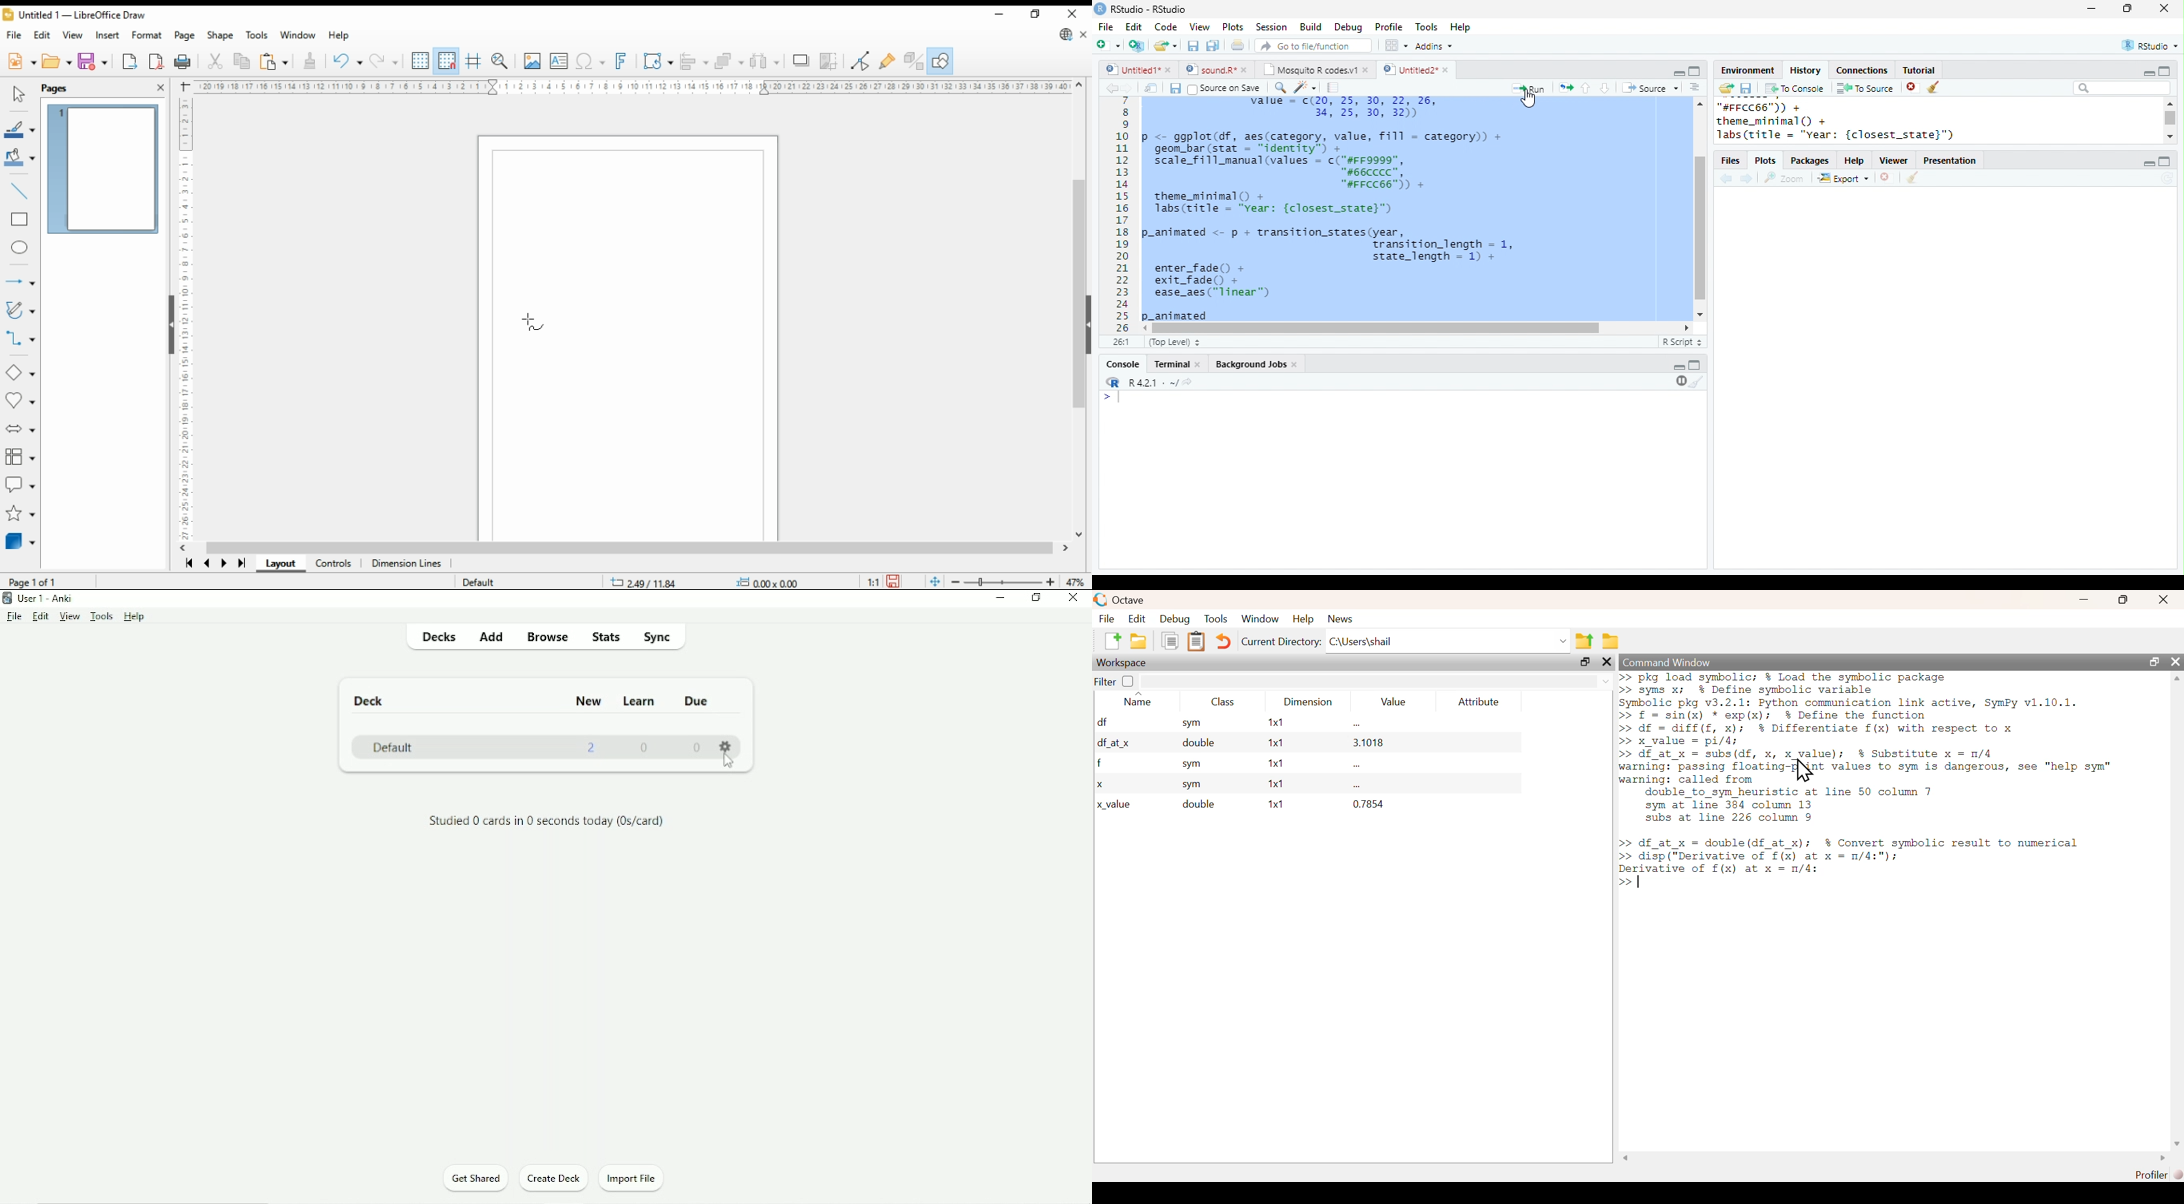 This screenshot has height=1204, width=2184. Describe the element at coordinates (1784, 178) in the screenshot. I see `Zoom` at that location.